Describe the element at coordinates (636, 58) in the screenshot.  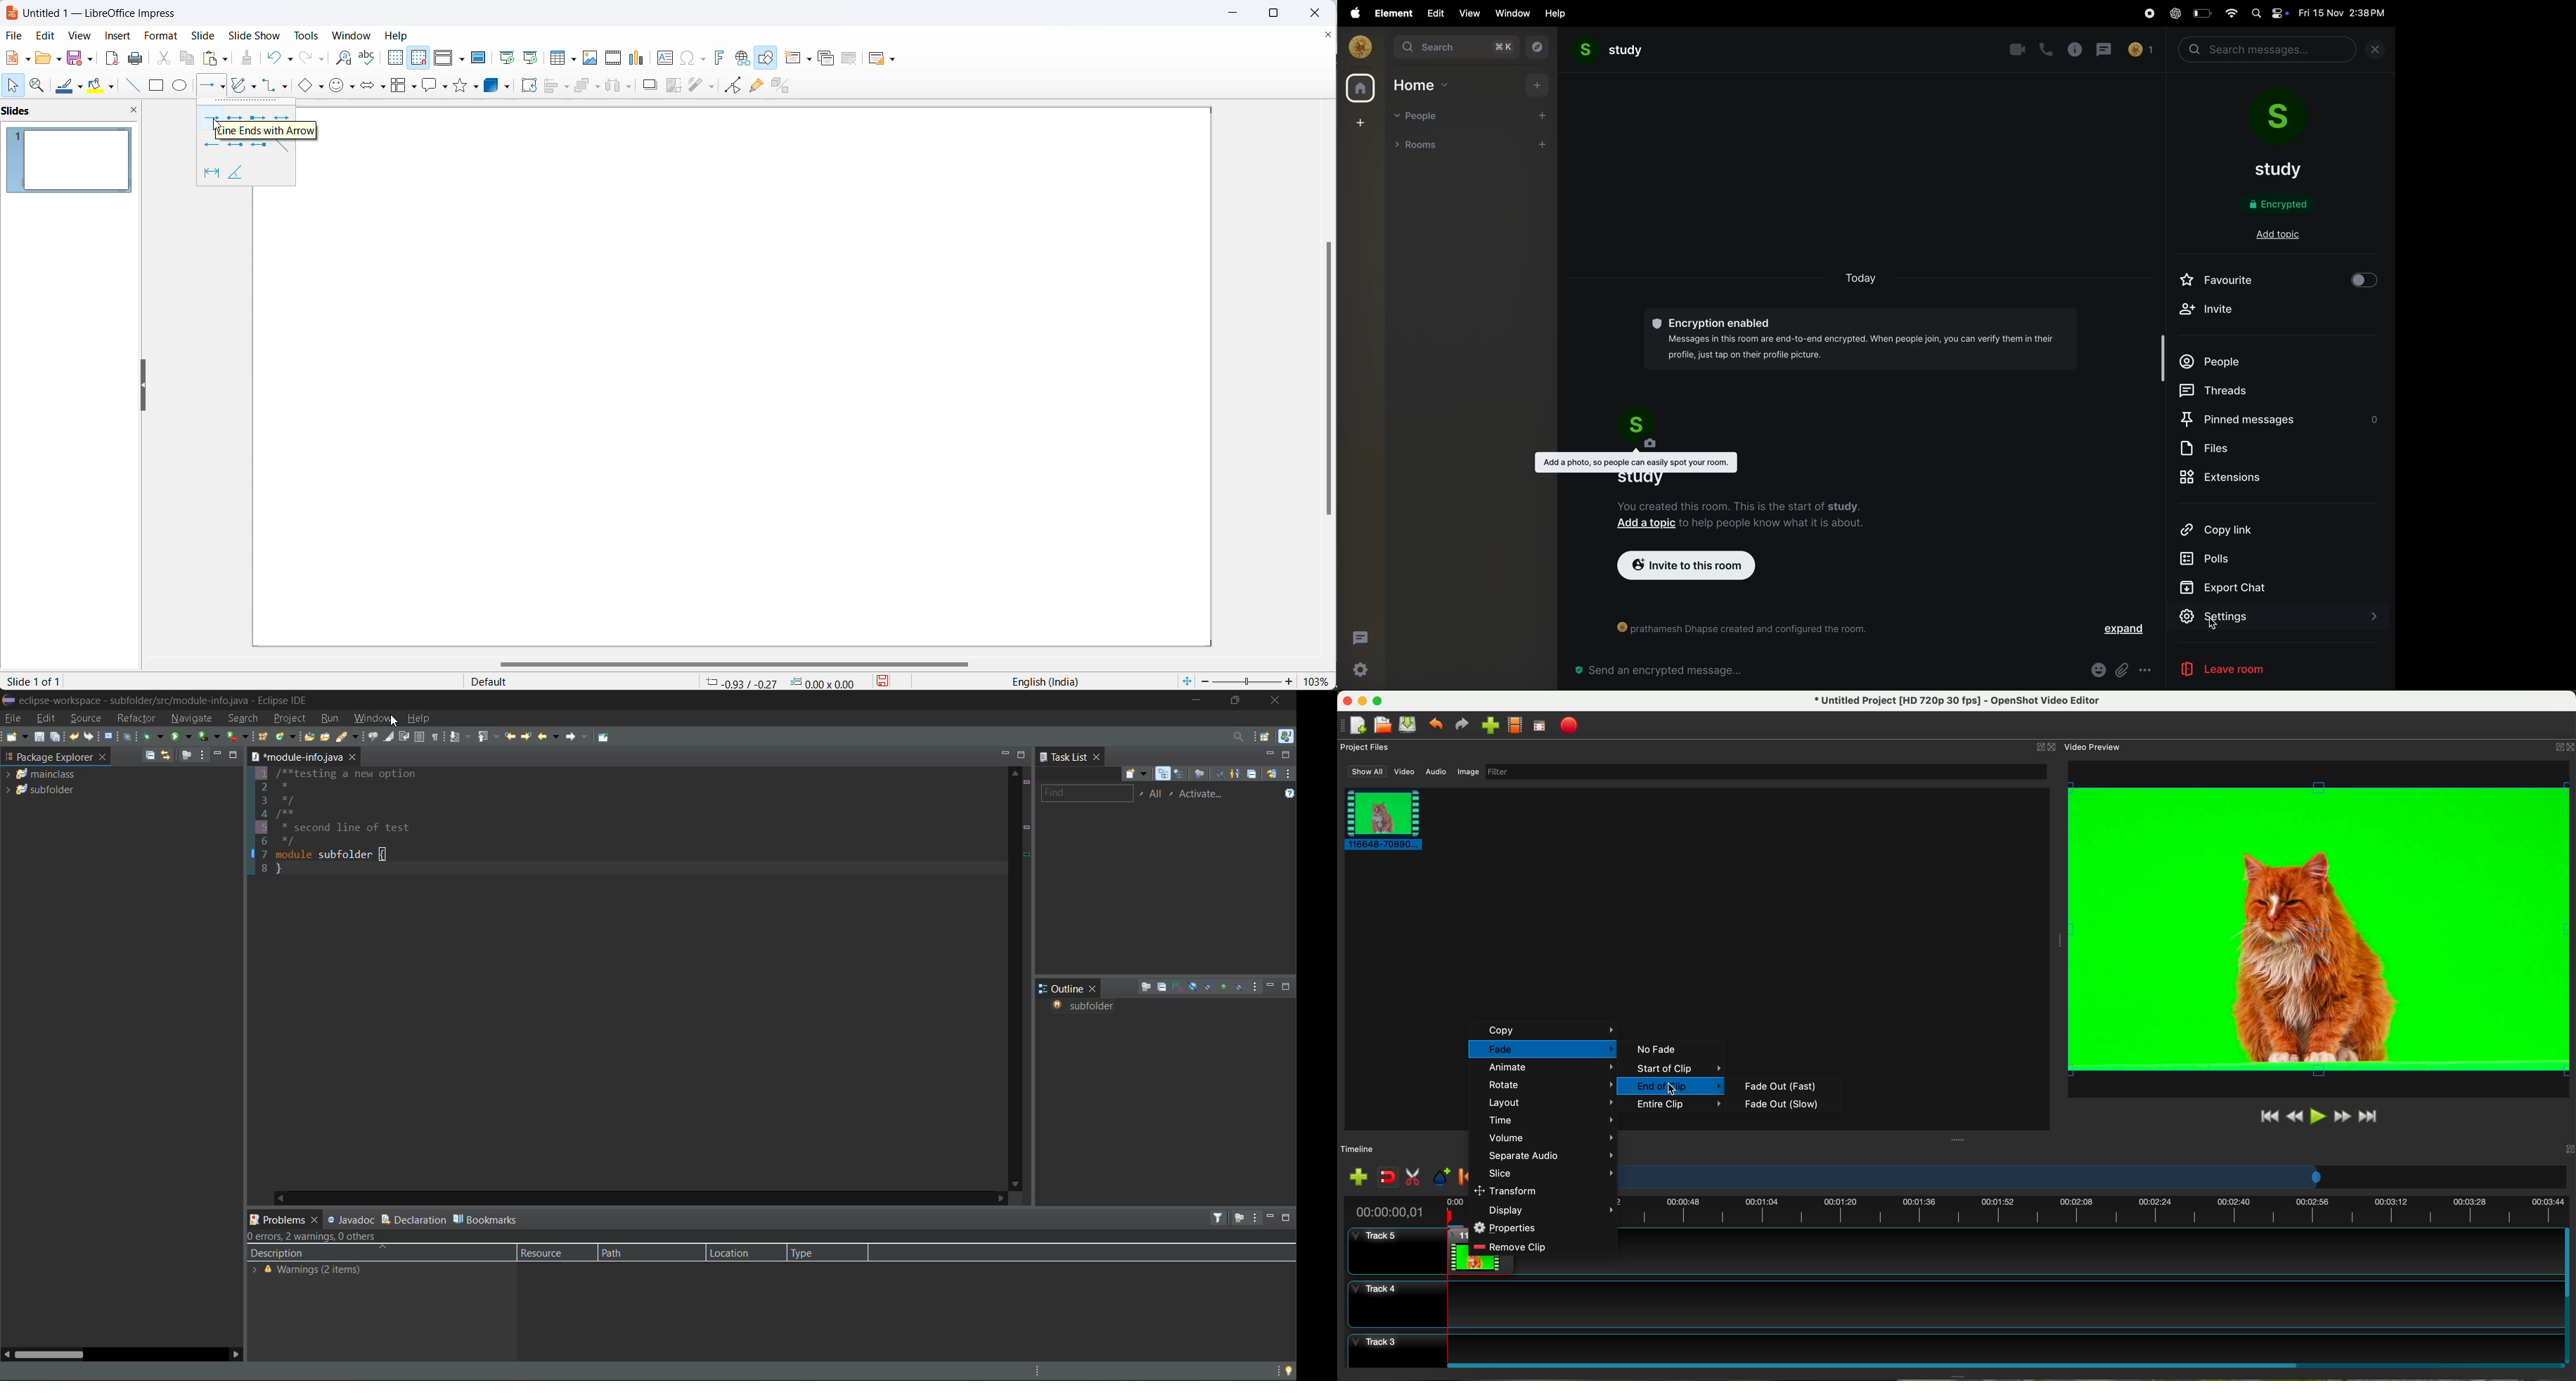
I see `insert chart` at that location.